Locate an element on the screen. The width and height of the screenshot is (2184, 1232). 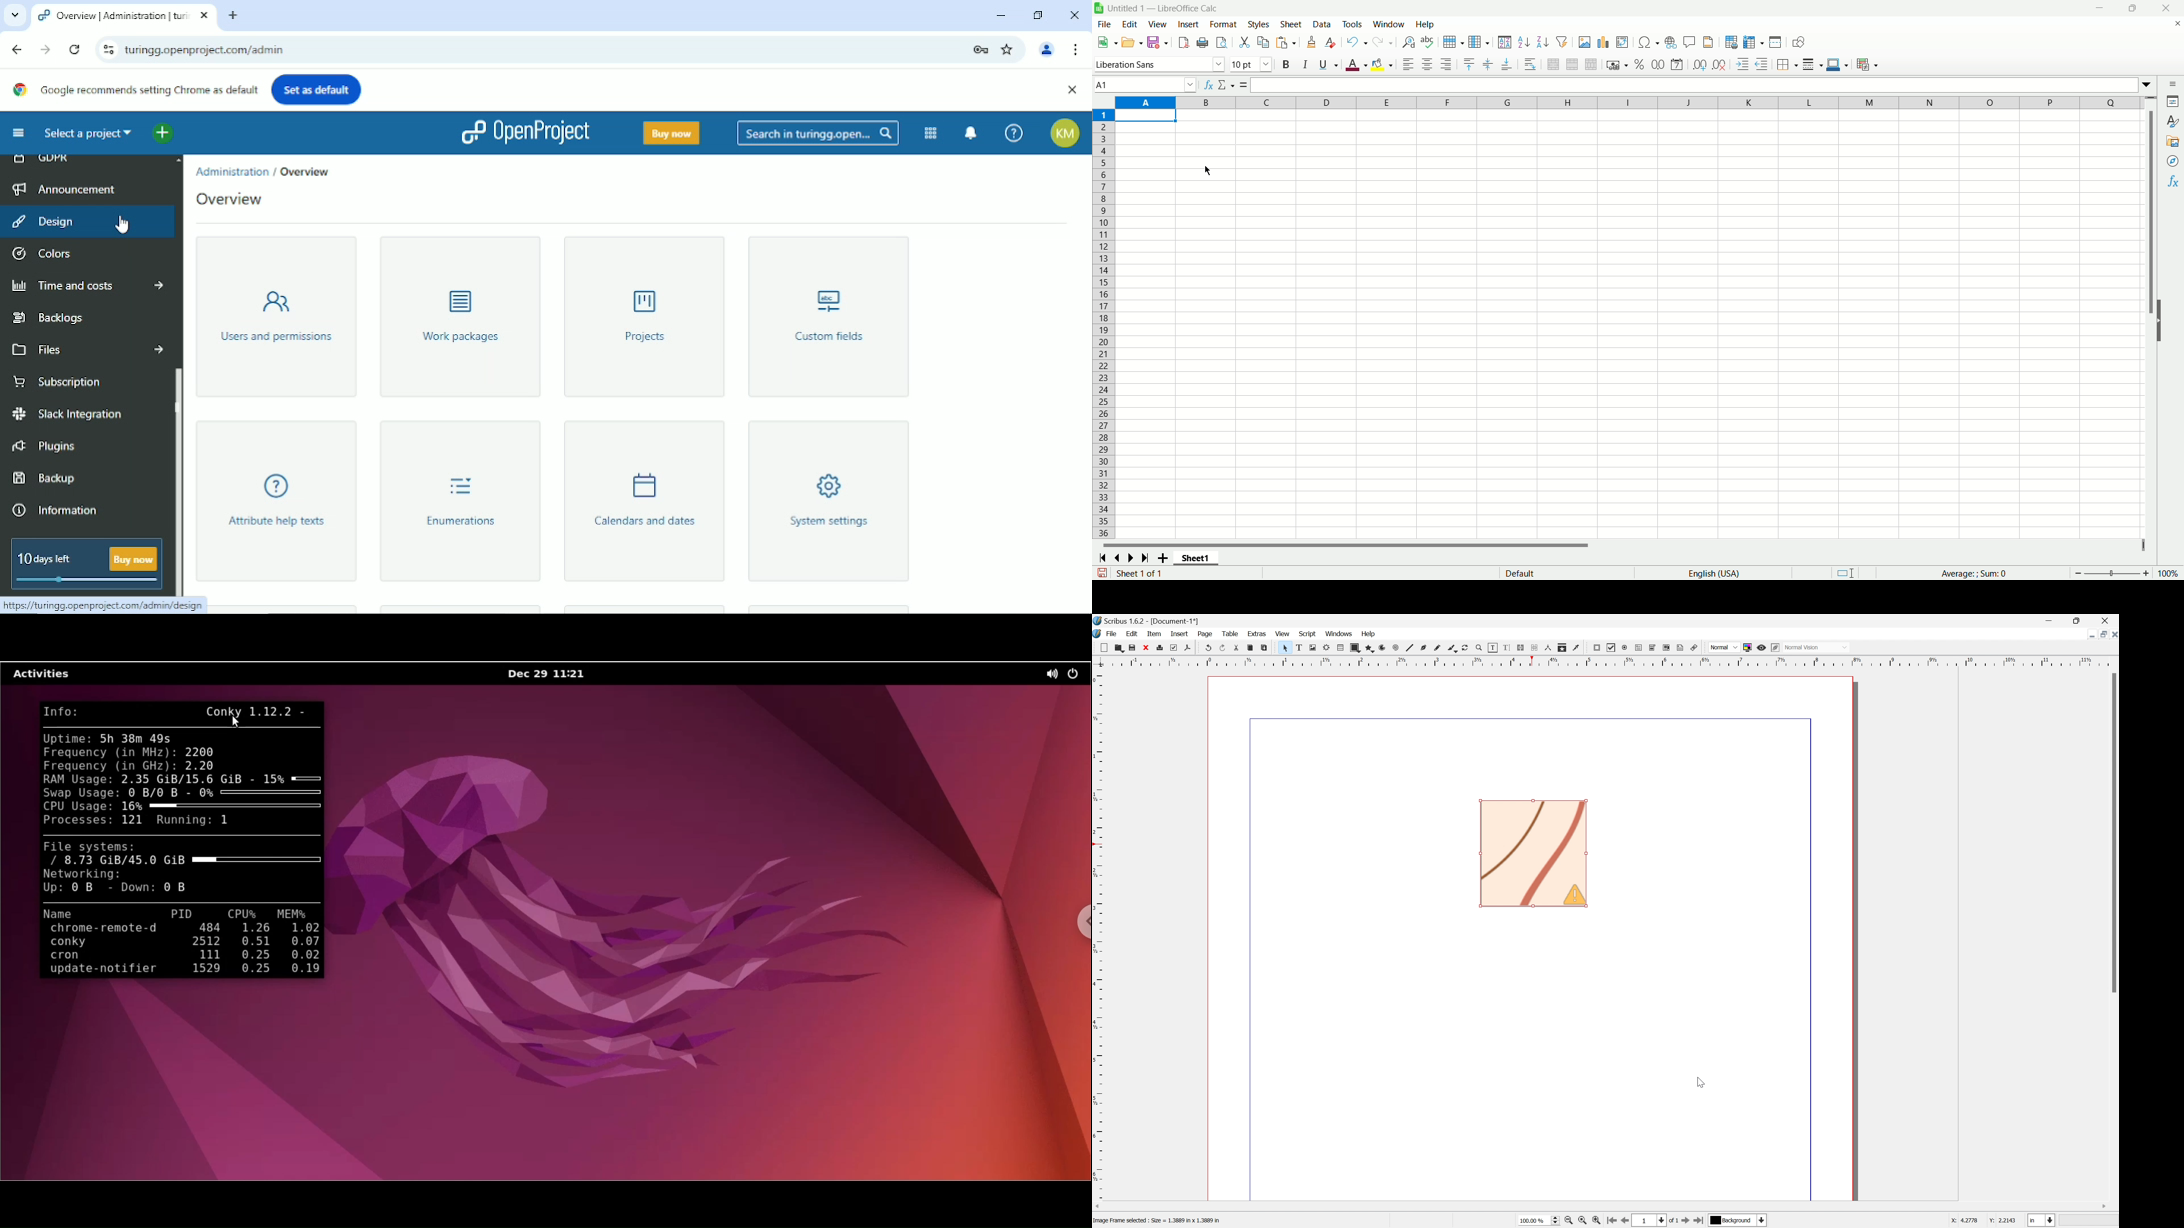
Cut is located at coordinates (1236, 647).